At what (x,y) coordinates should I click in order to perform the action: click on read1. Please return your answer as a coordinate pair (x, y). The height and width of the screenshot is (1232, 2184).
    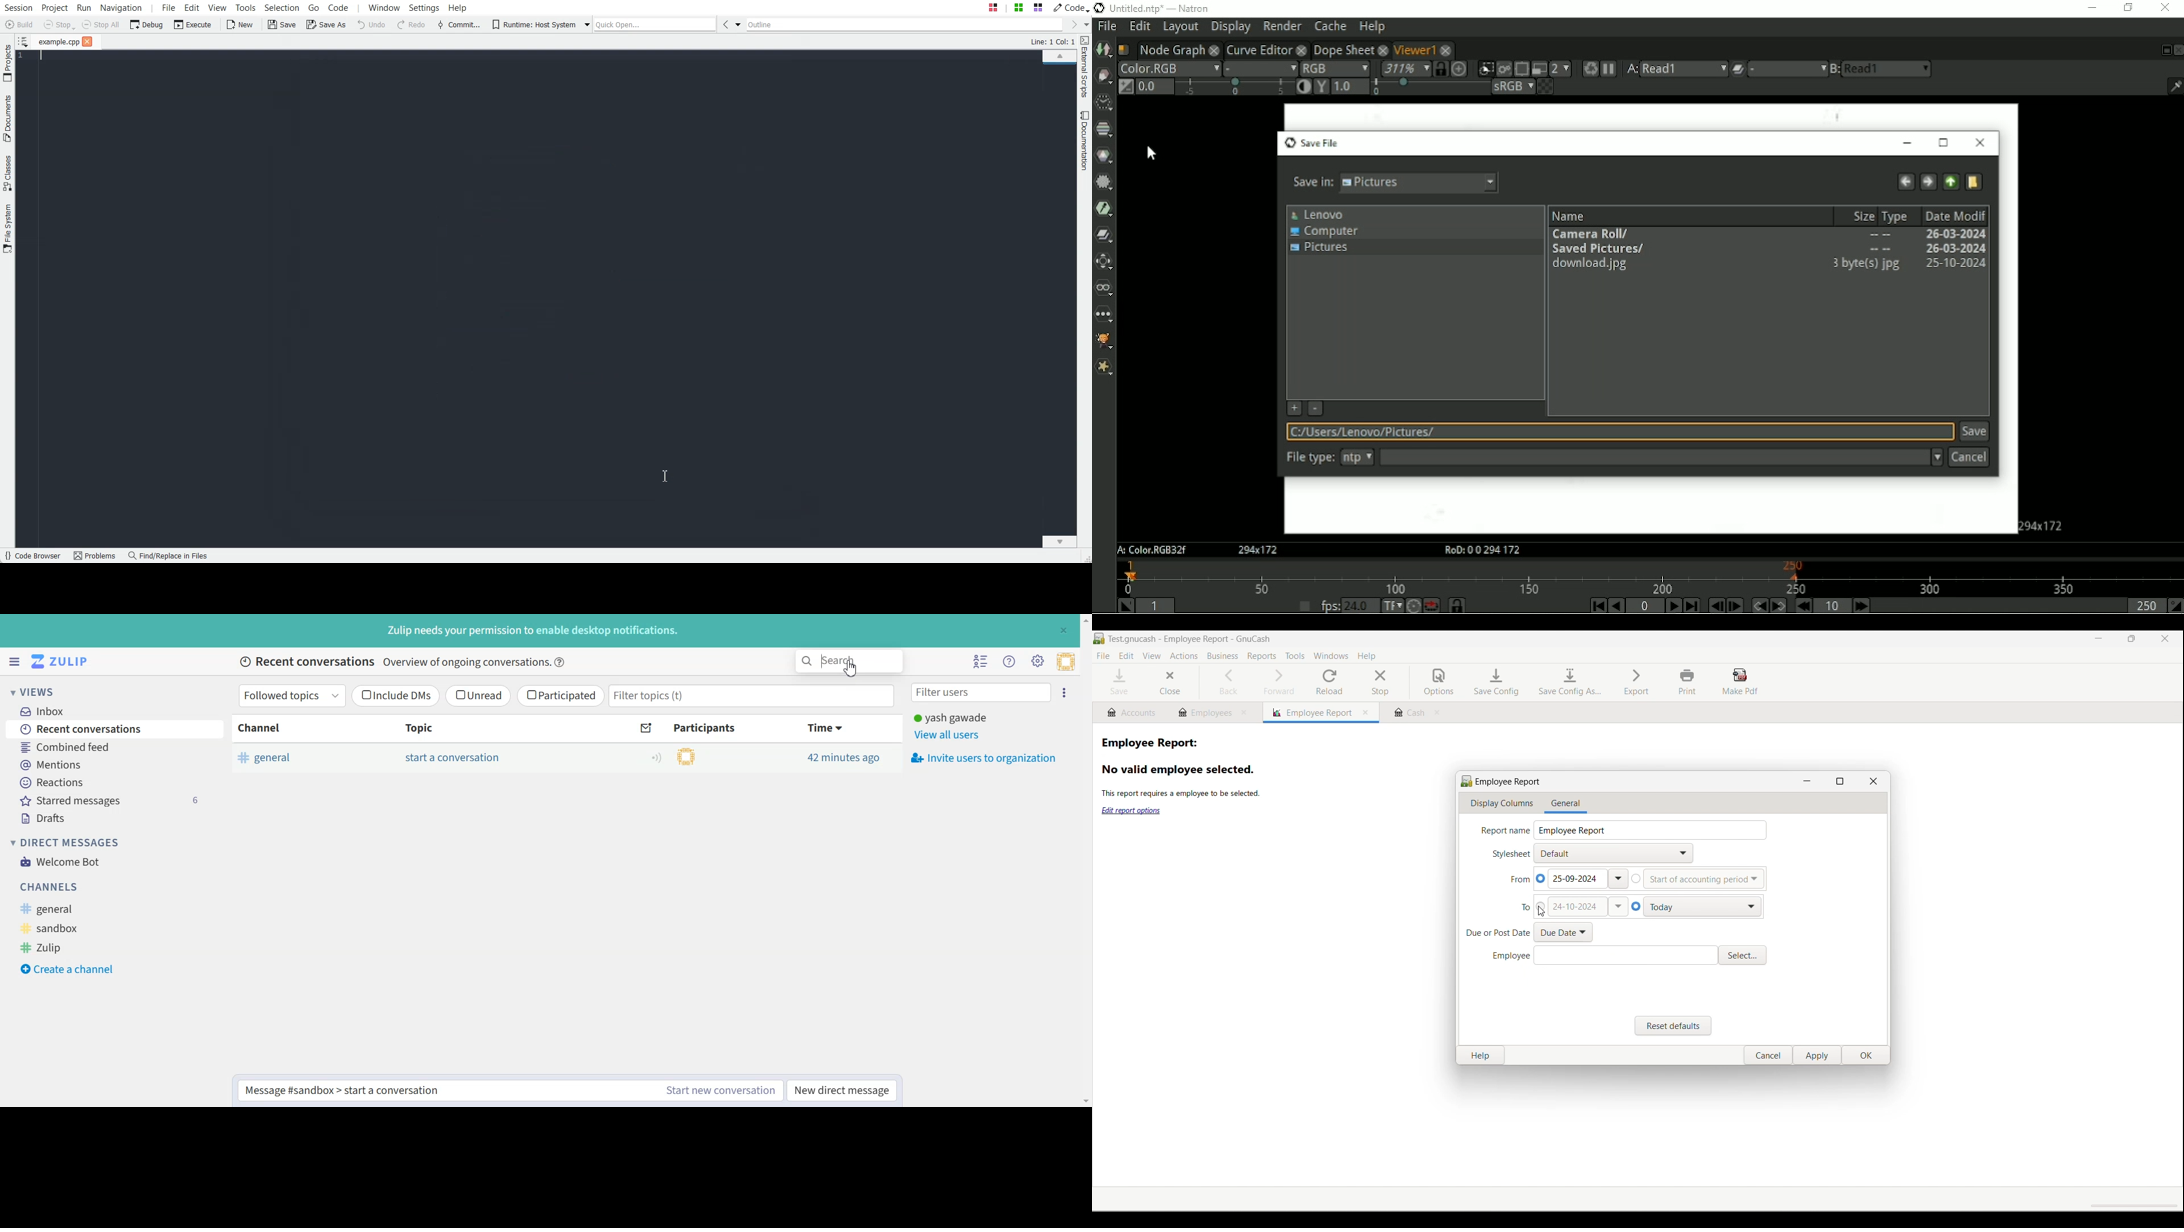
    Looking at the image, I should click on (1684, 69).